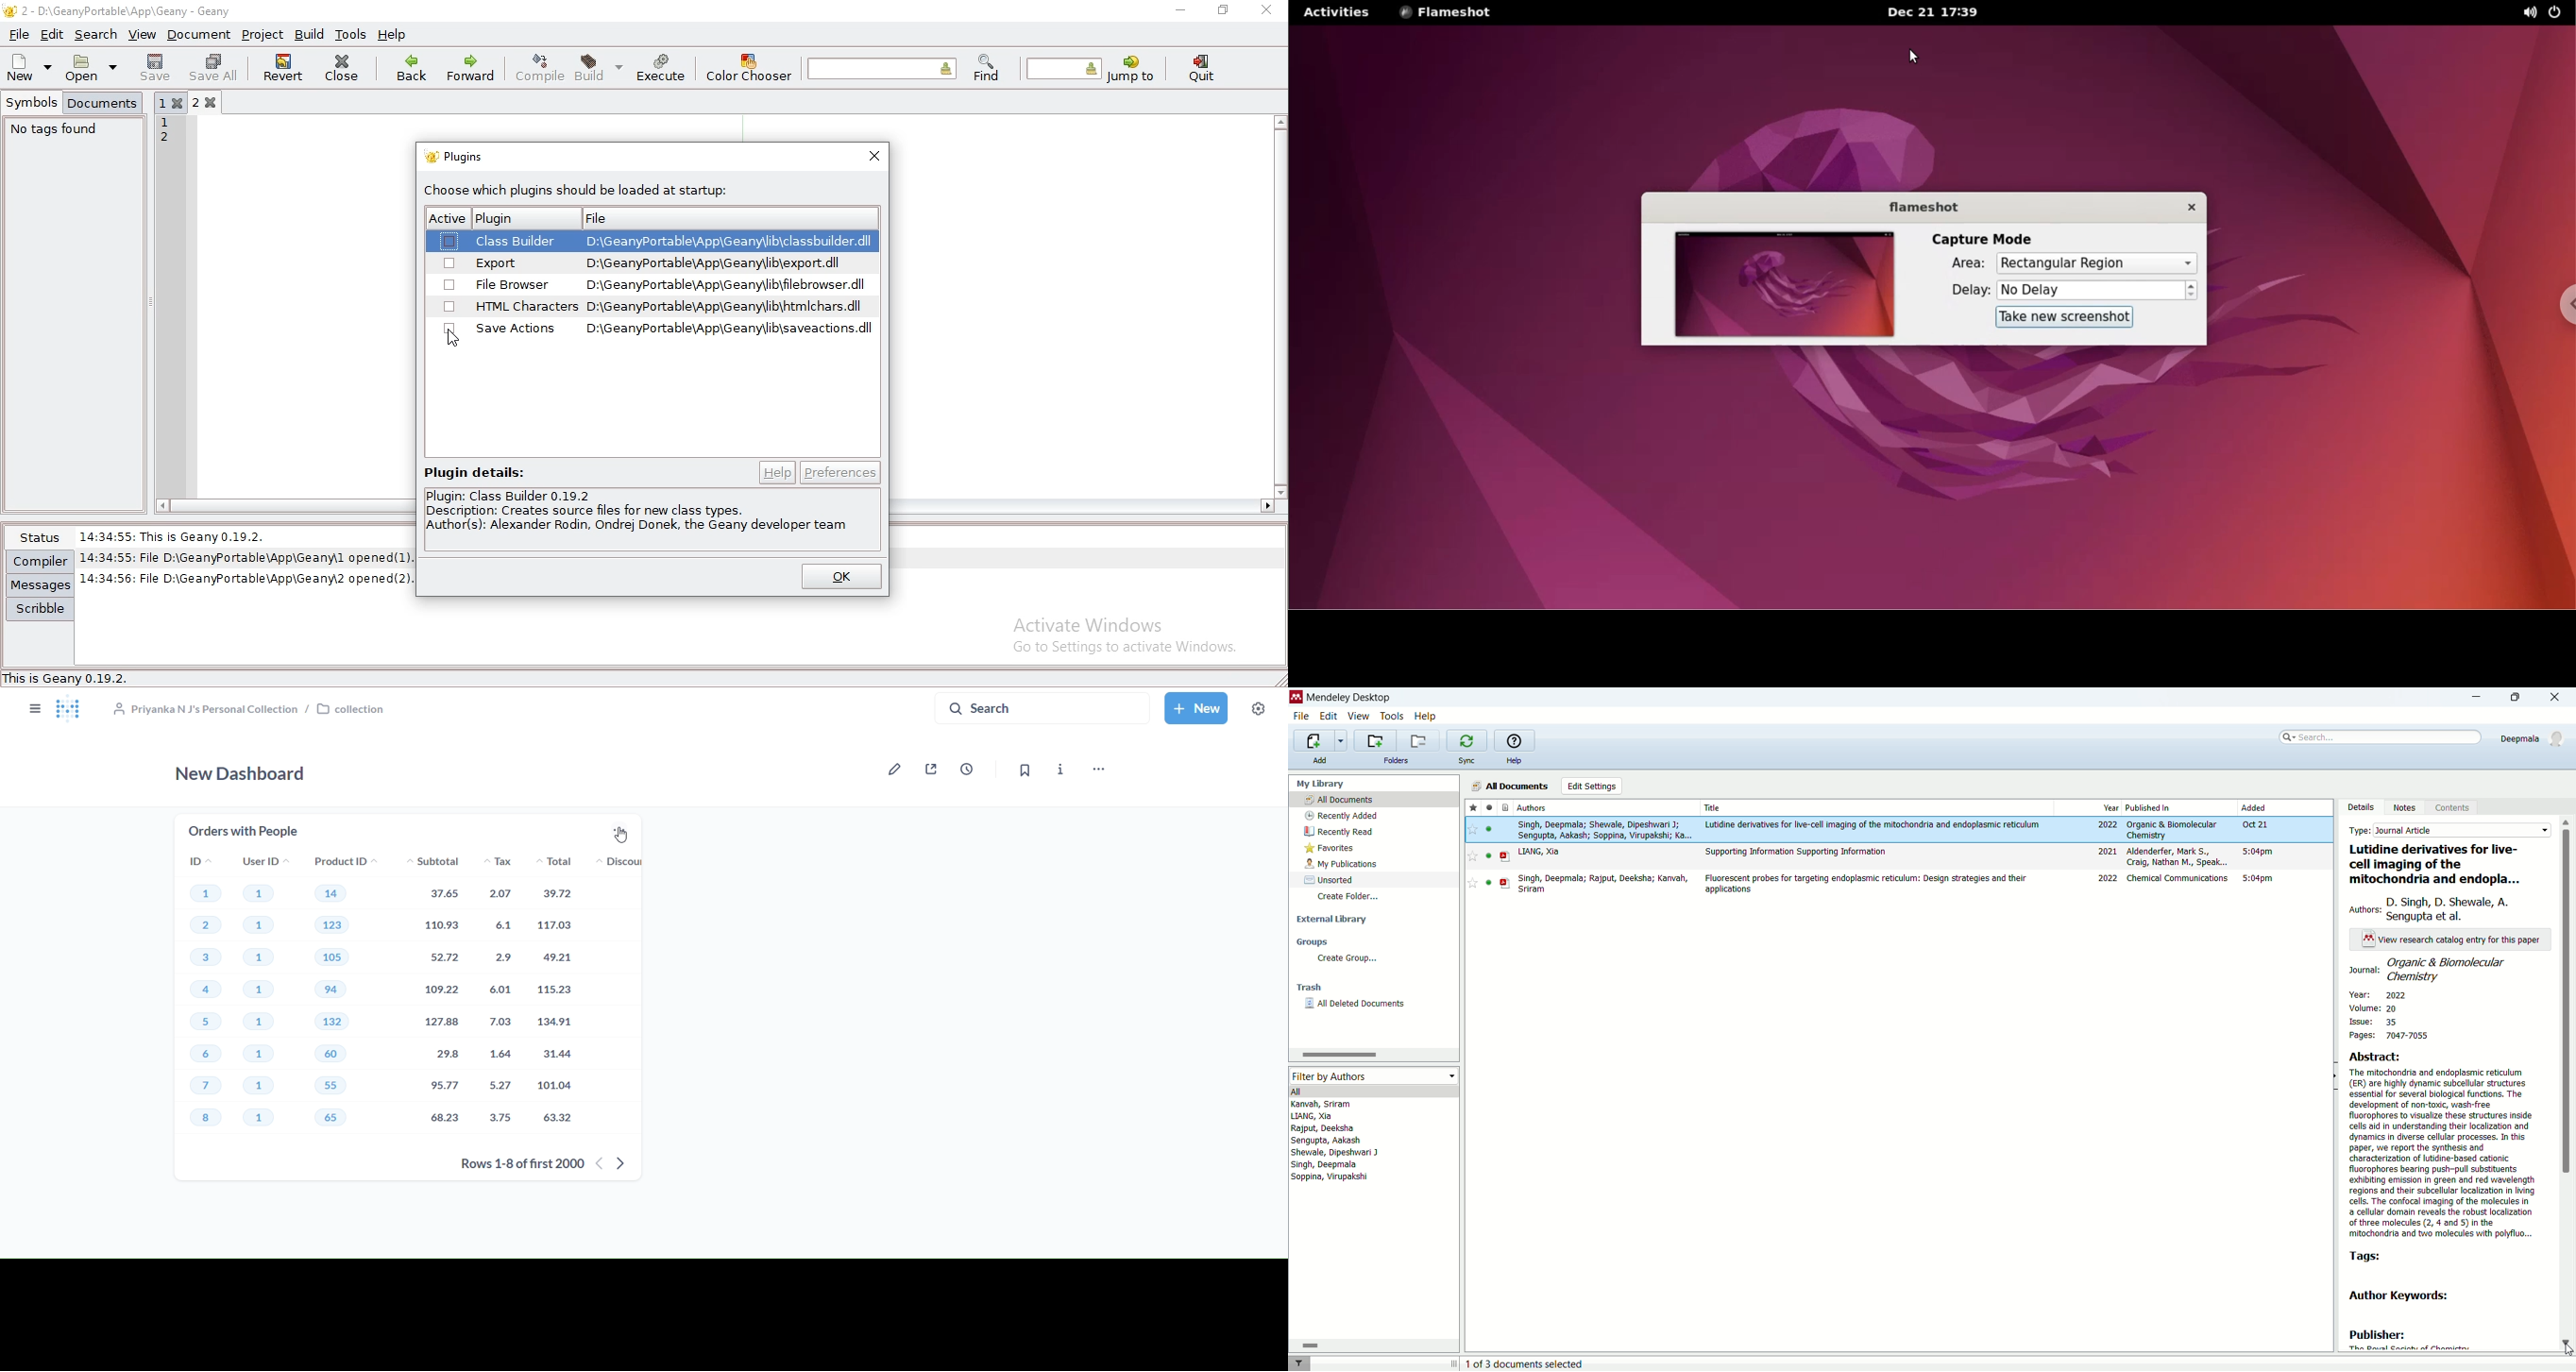 This screenshot has height=1372, width=2576. I want to click on project, so click(263, 35).